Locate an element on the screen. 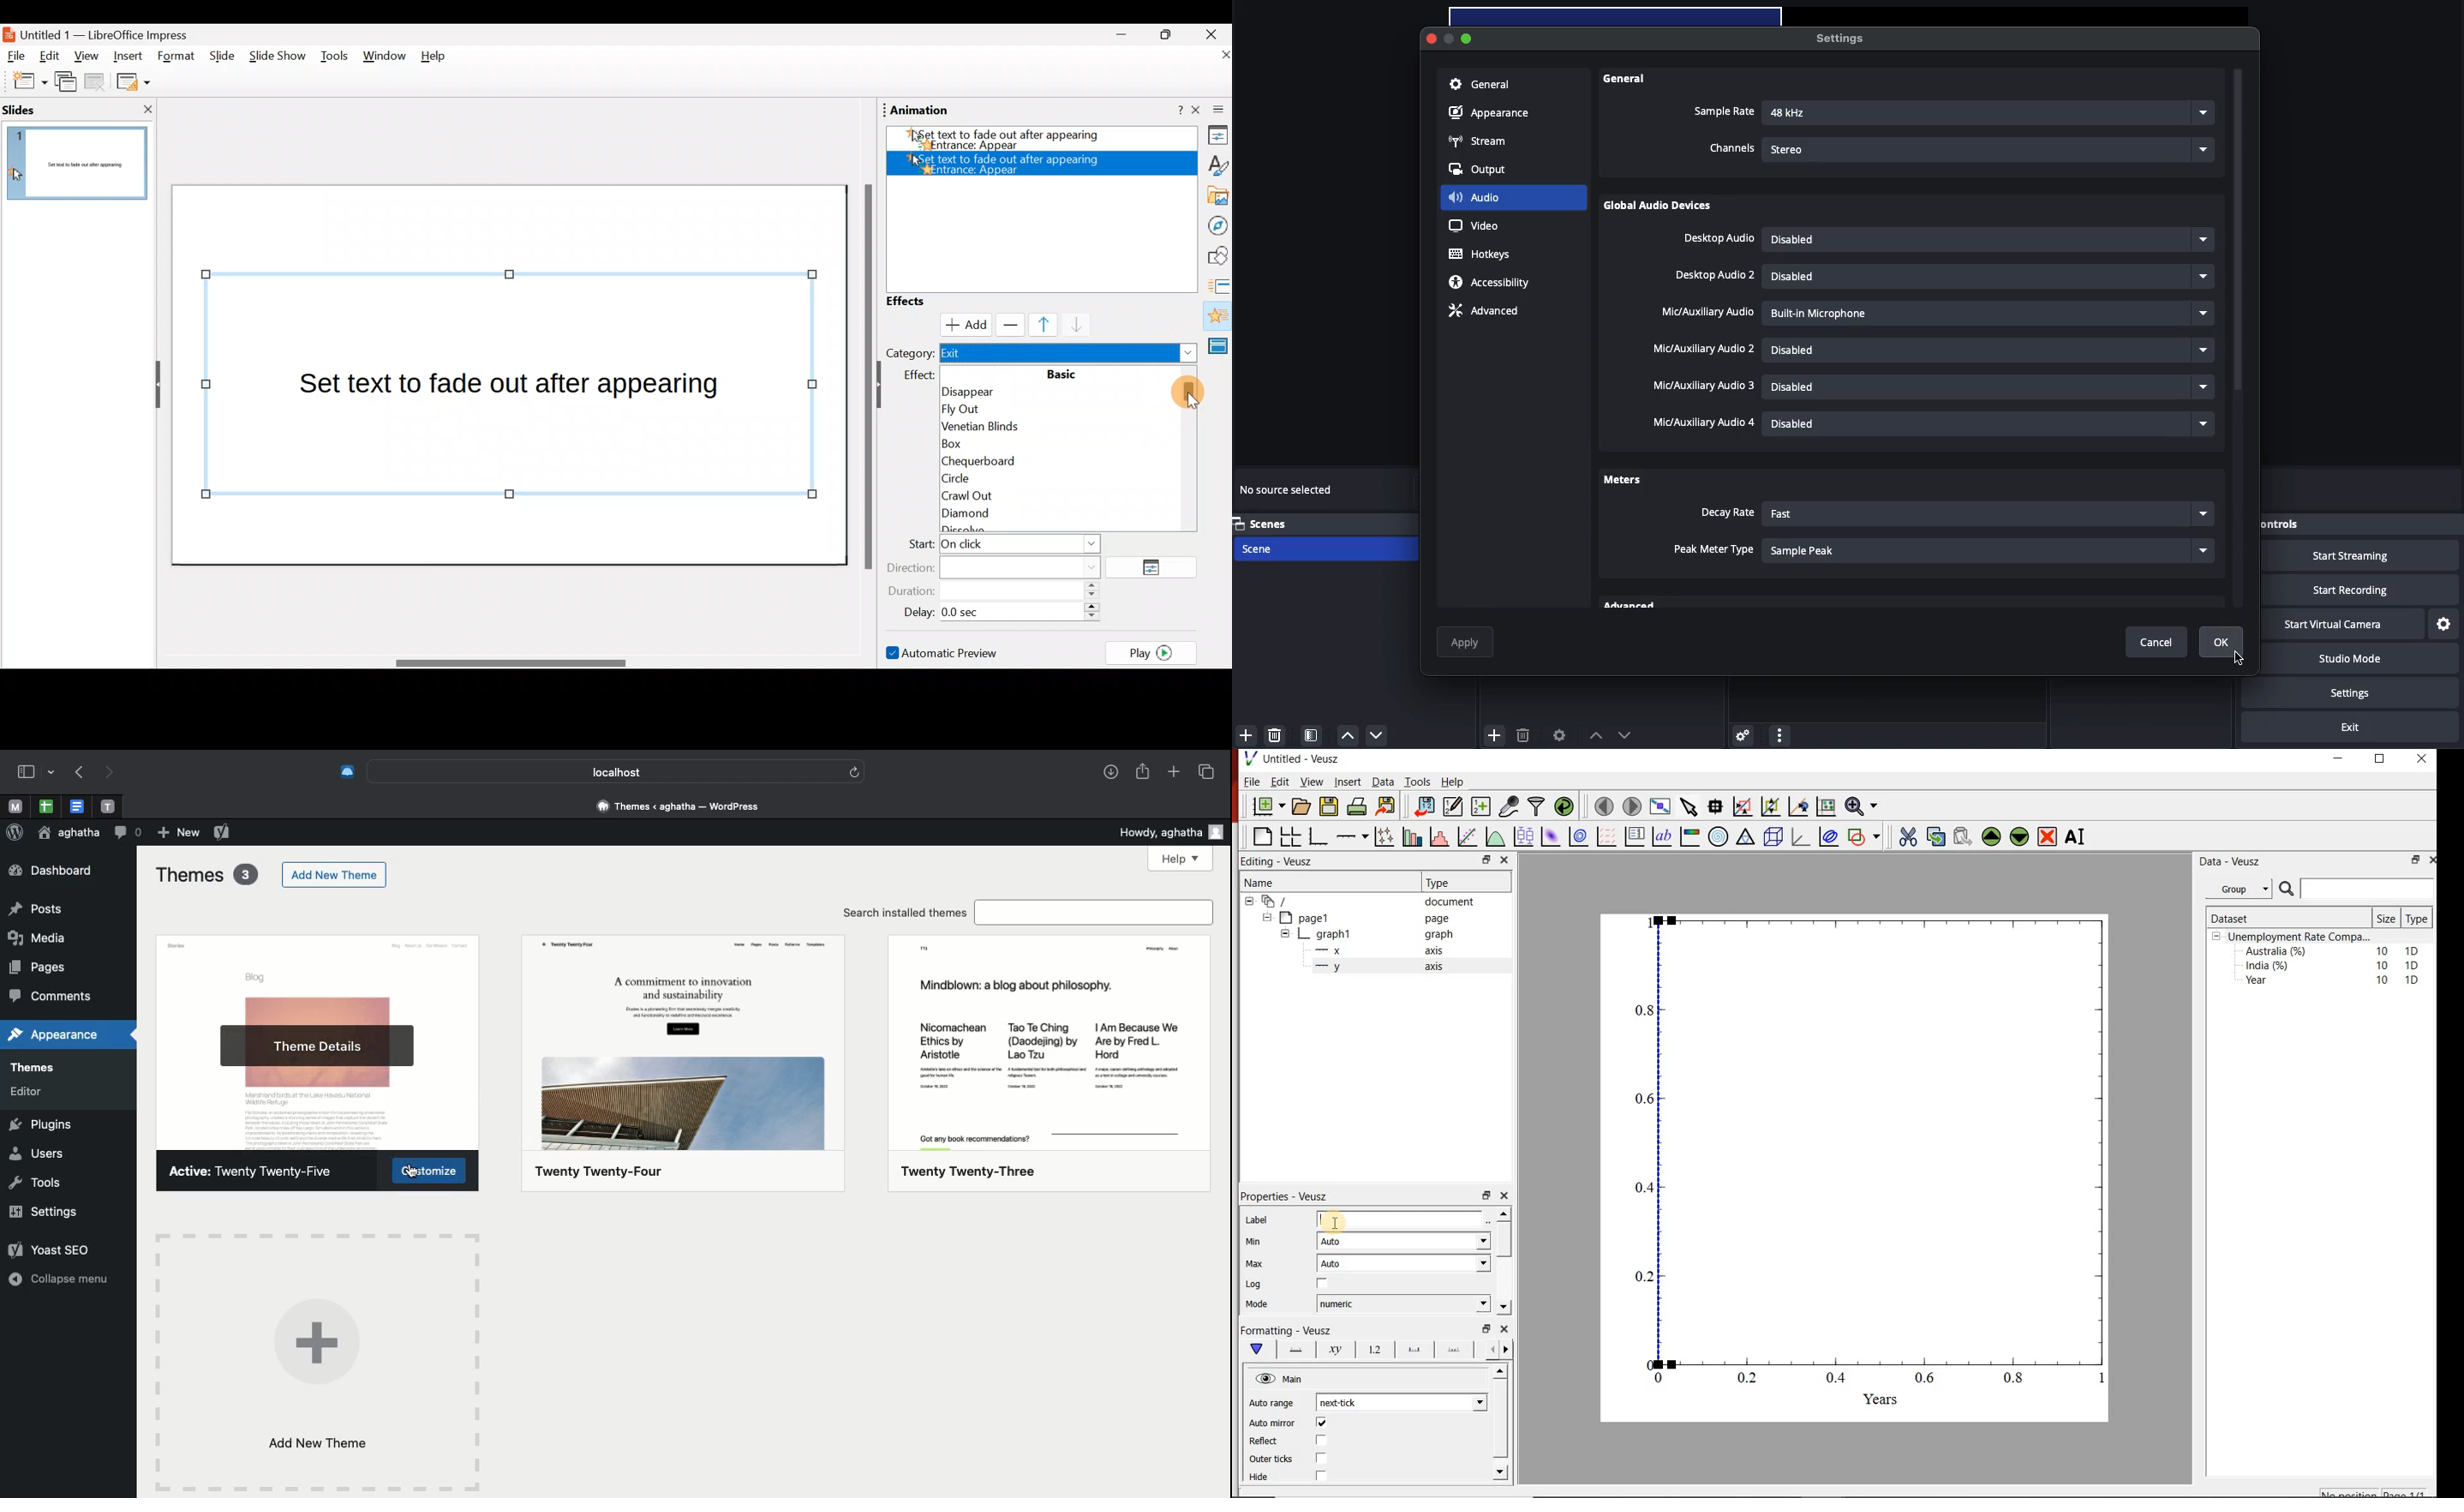  search bar is located at coordinates (2355, 889).